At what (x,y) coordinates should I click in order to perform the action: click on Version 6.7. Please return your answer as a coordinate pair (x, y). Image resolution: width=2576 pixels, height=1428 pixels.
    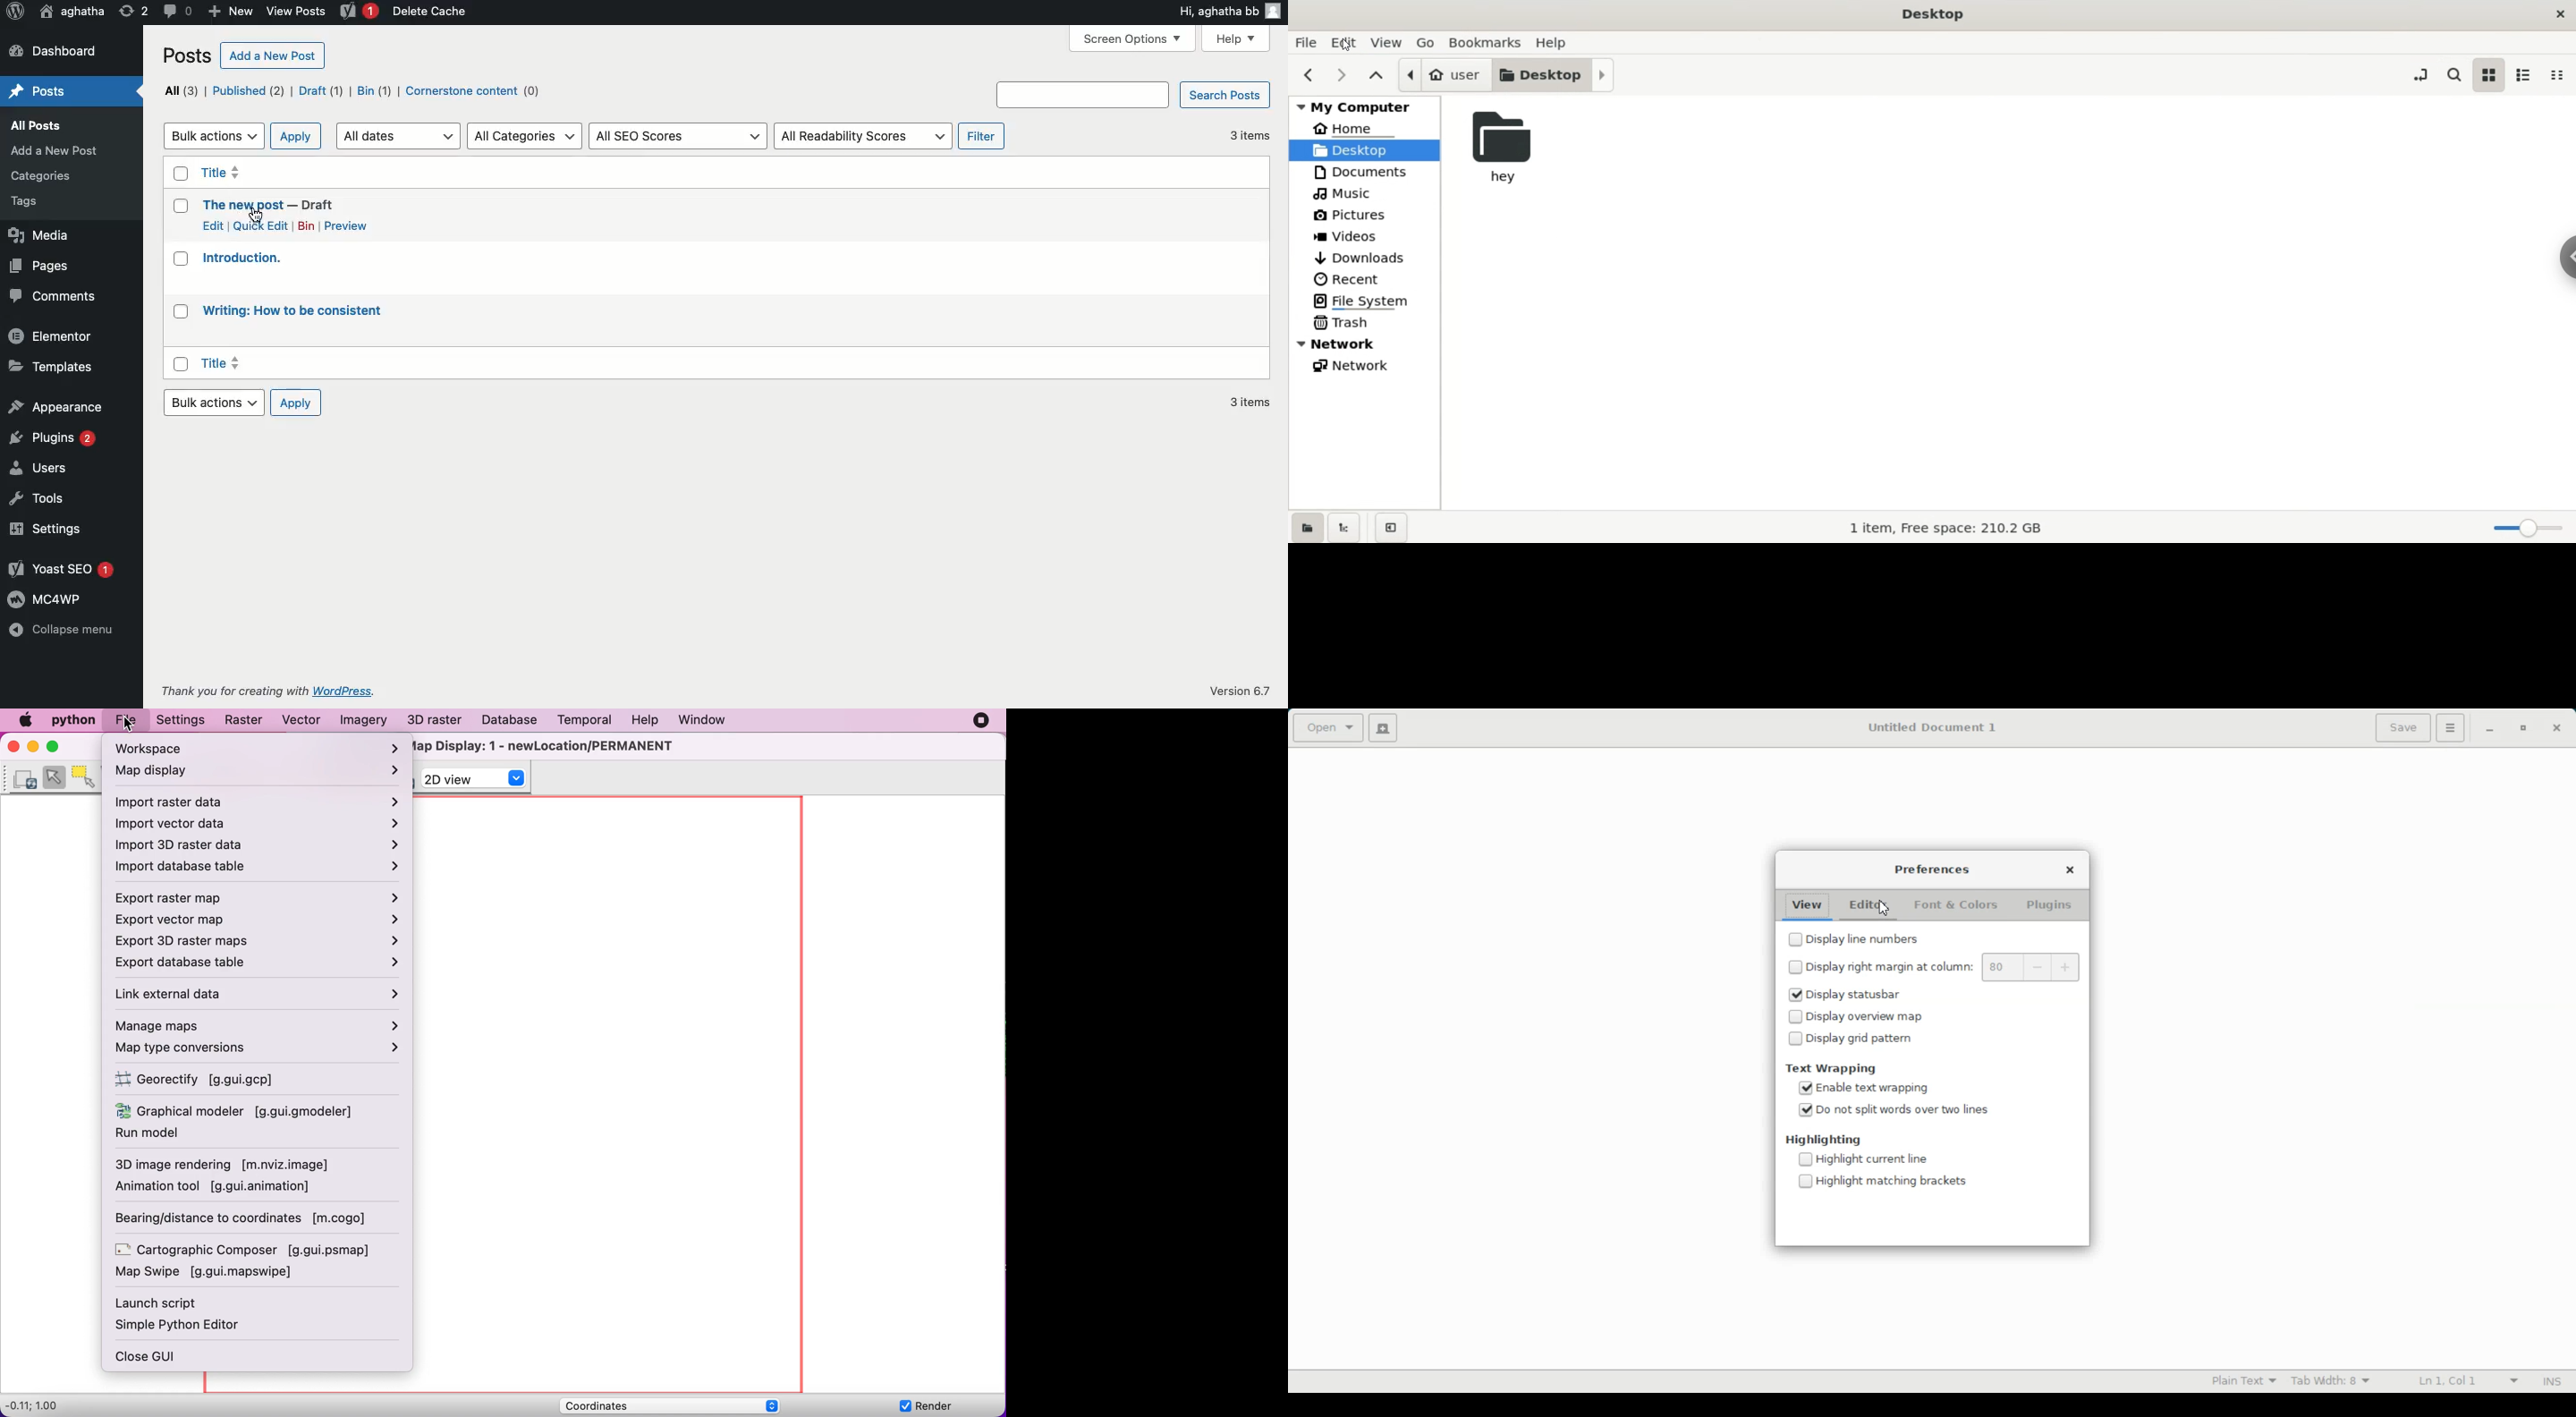
    Looking at the image, I should click on (1238, 691).